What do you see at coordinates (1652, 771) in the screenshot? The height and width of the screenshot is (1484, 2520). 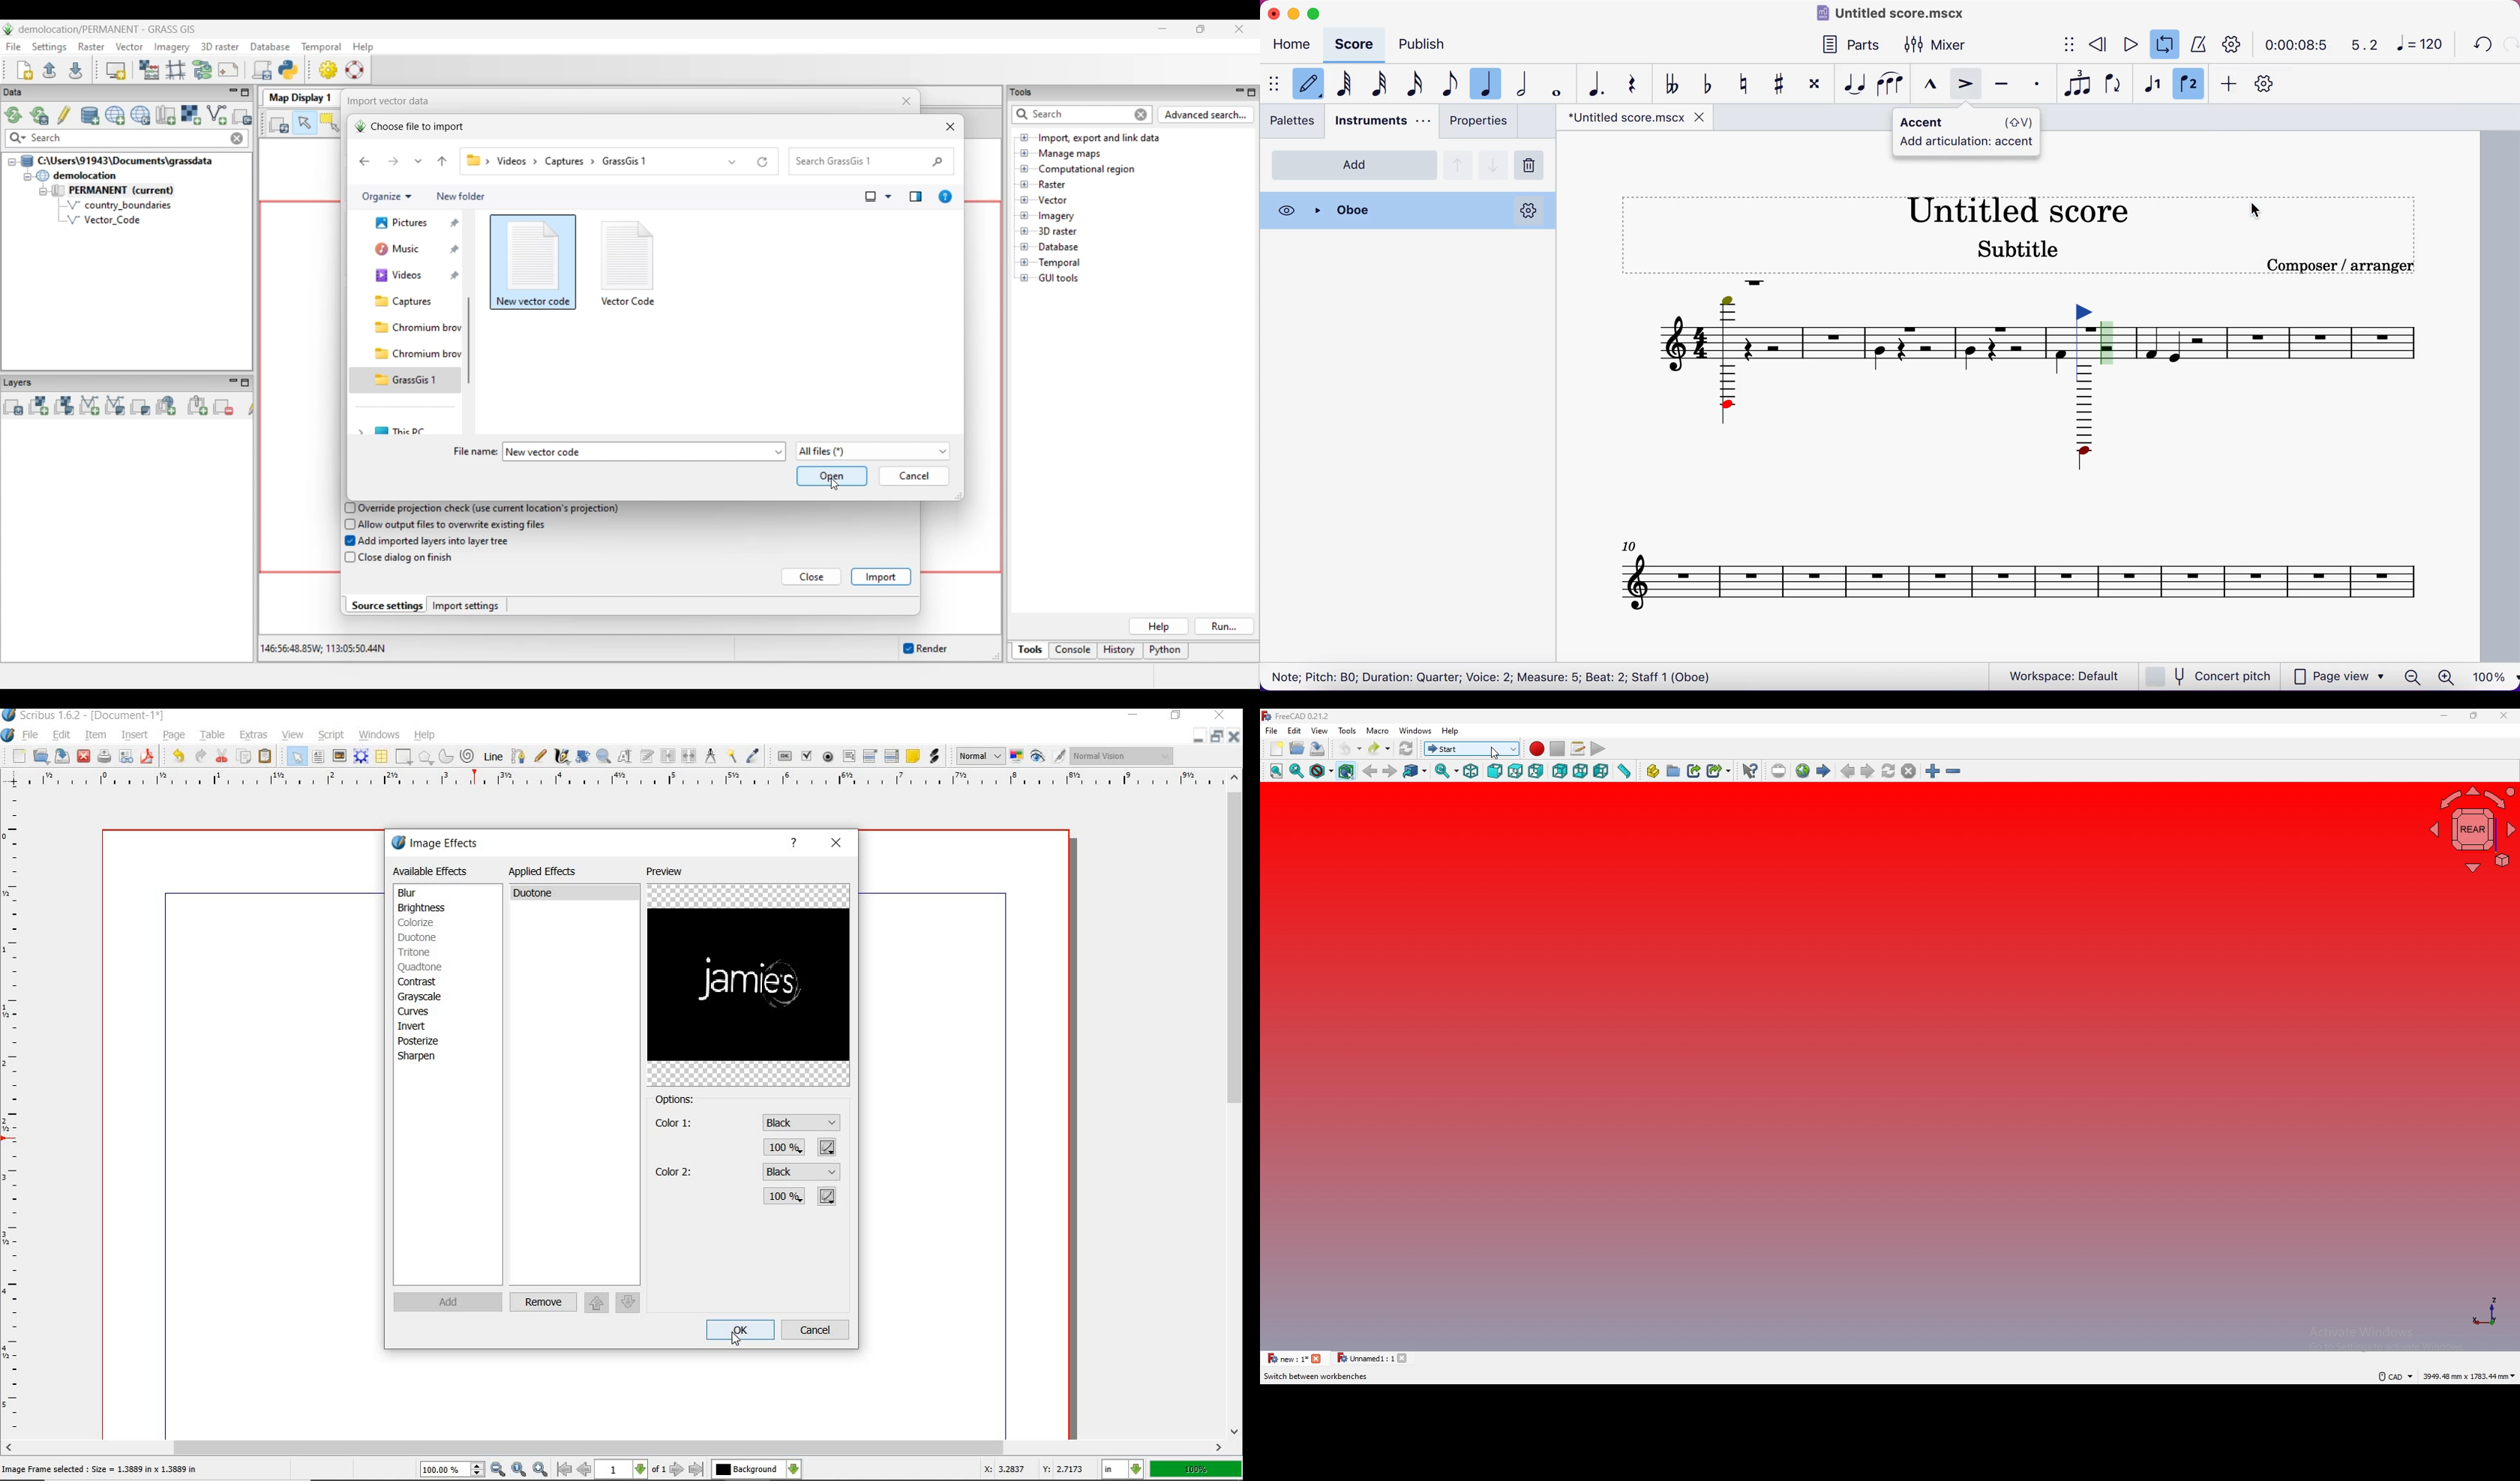 I see `create part` at bounding box center [1652, 771].